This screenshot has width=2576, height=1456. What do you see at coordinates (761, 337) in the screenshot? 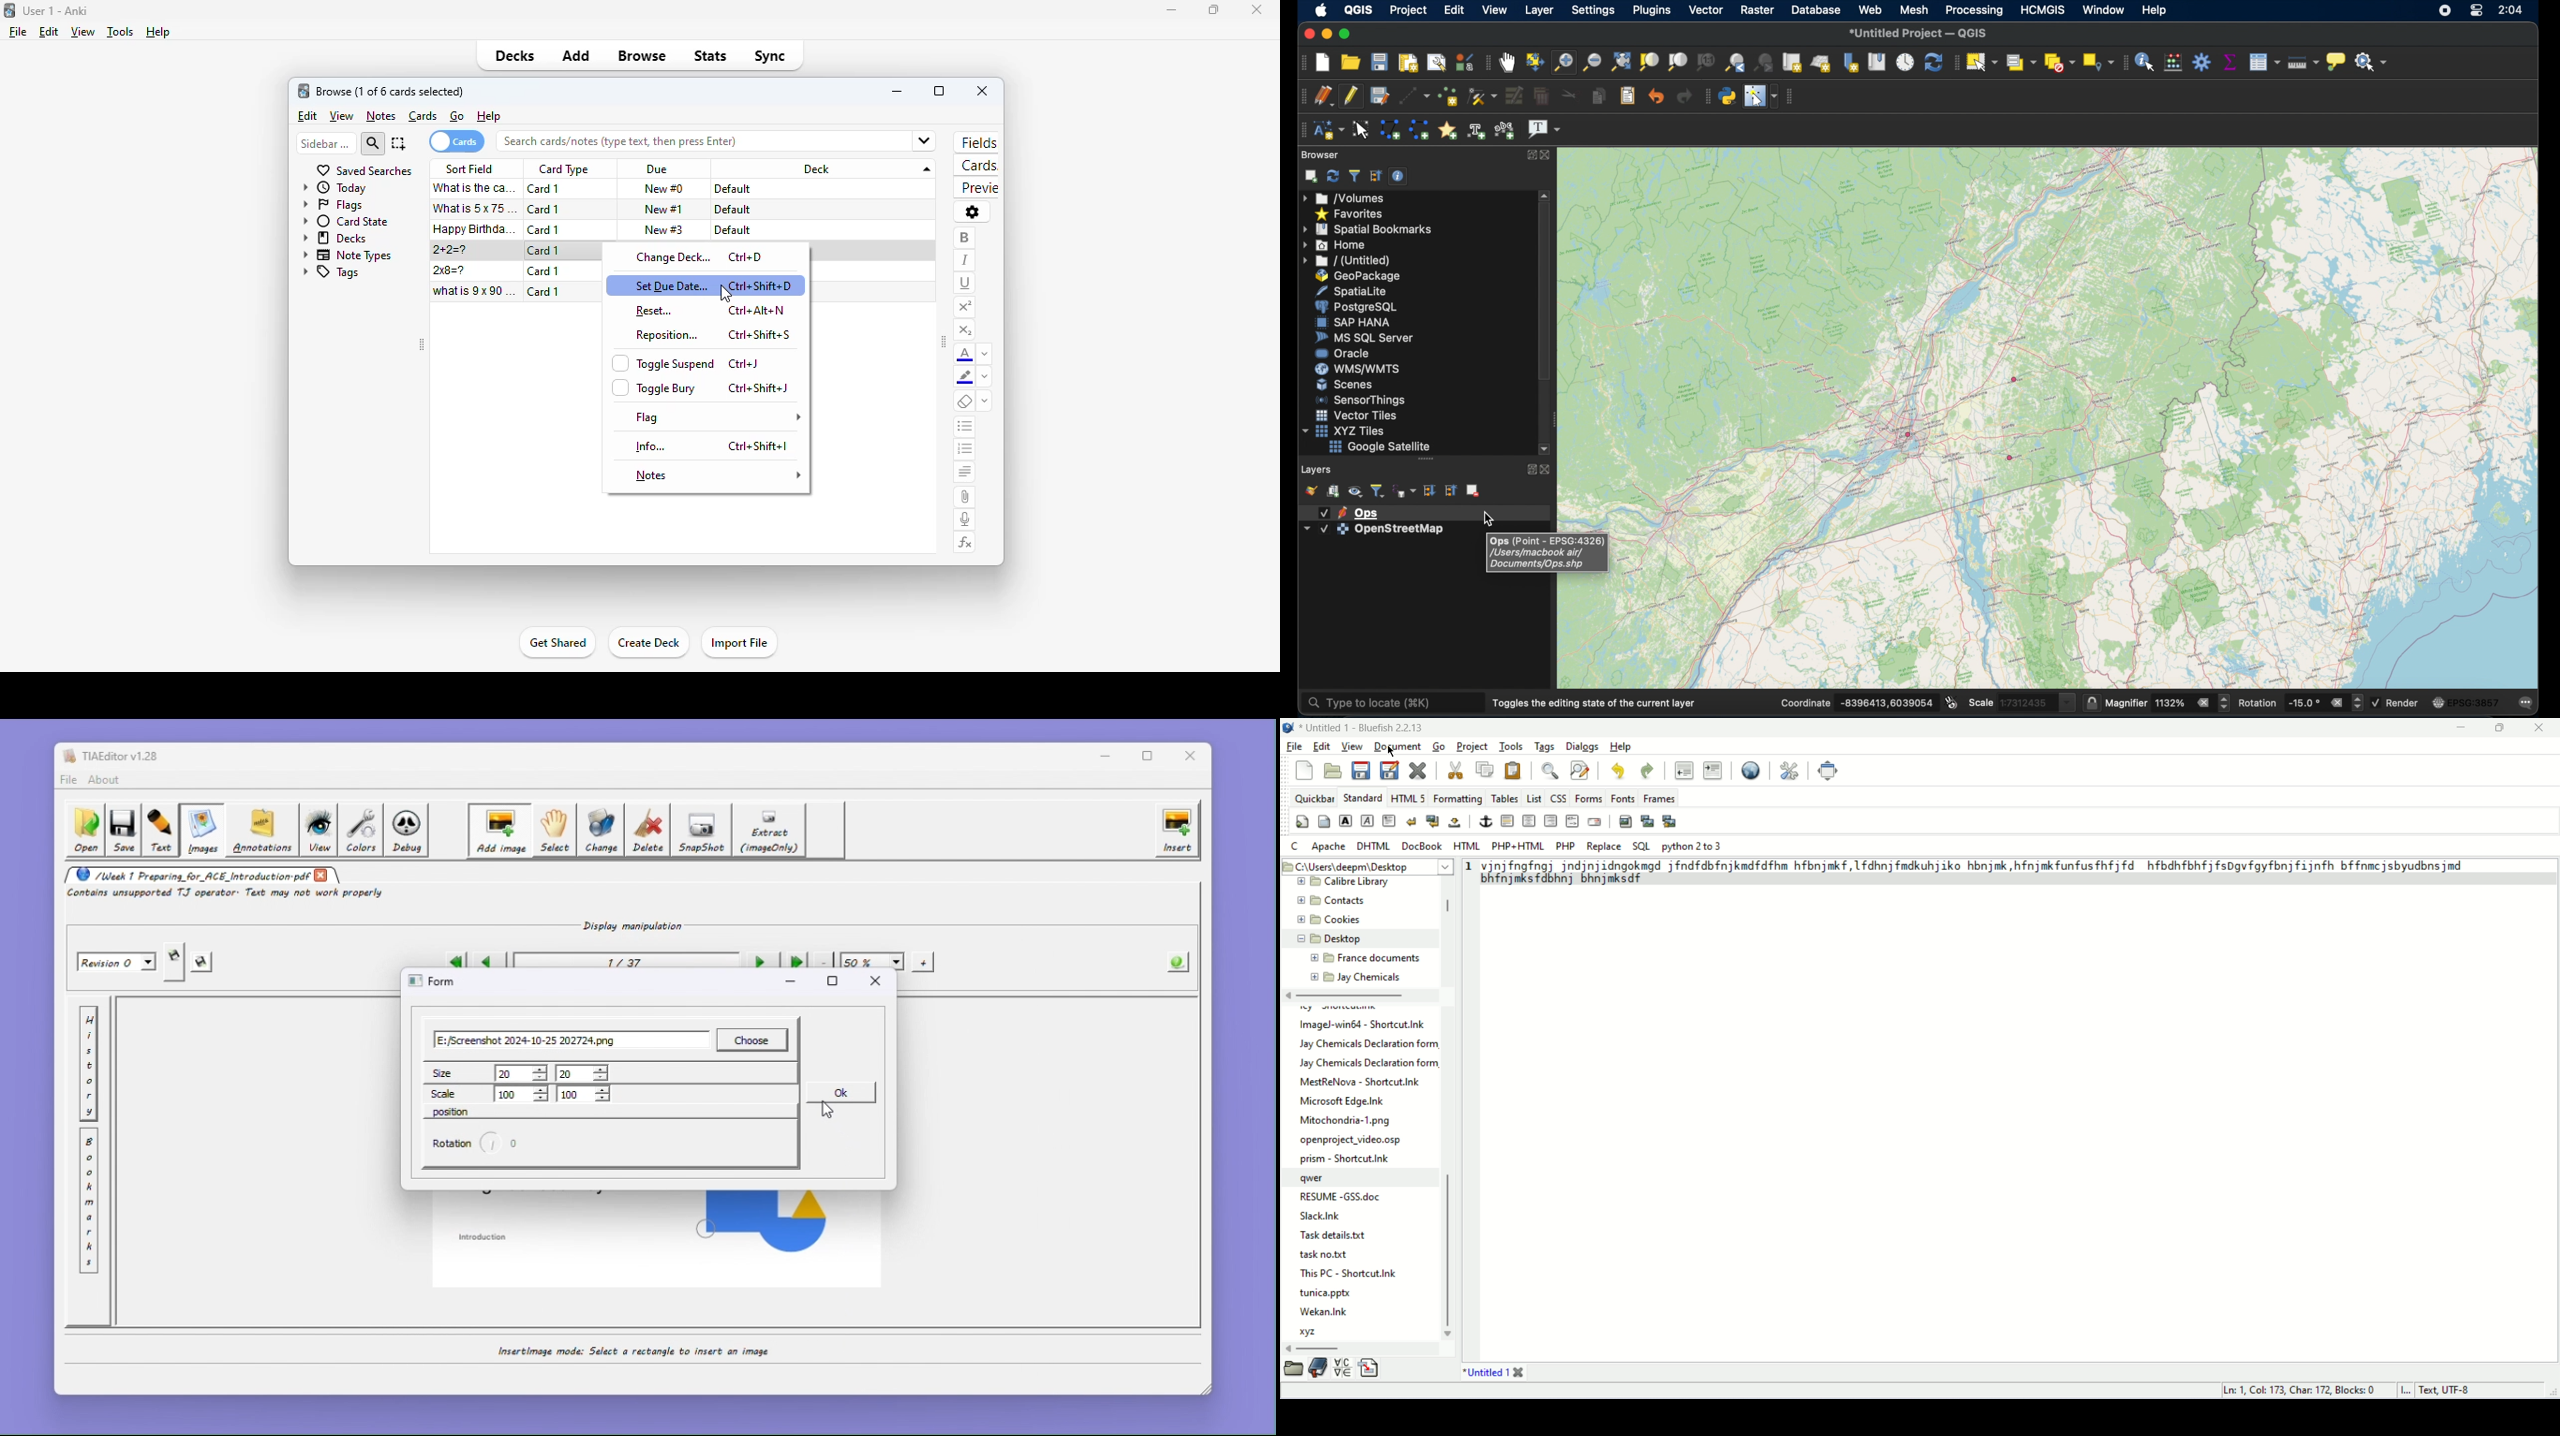
I see `Ctrl+Shift+S` at bounding box center [761, 337].